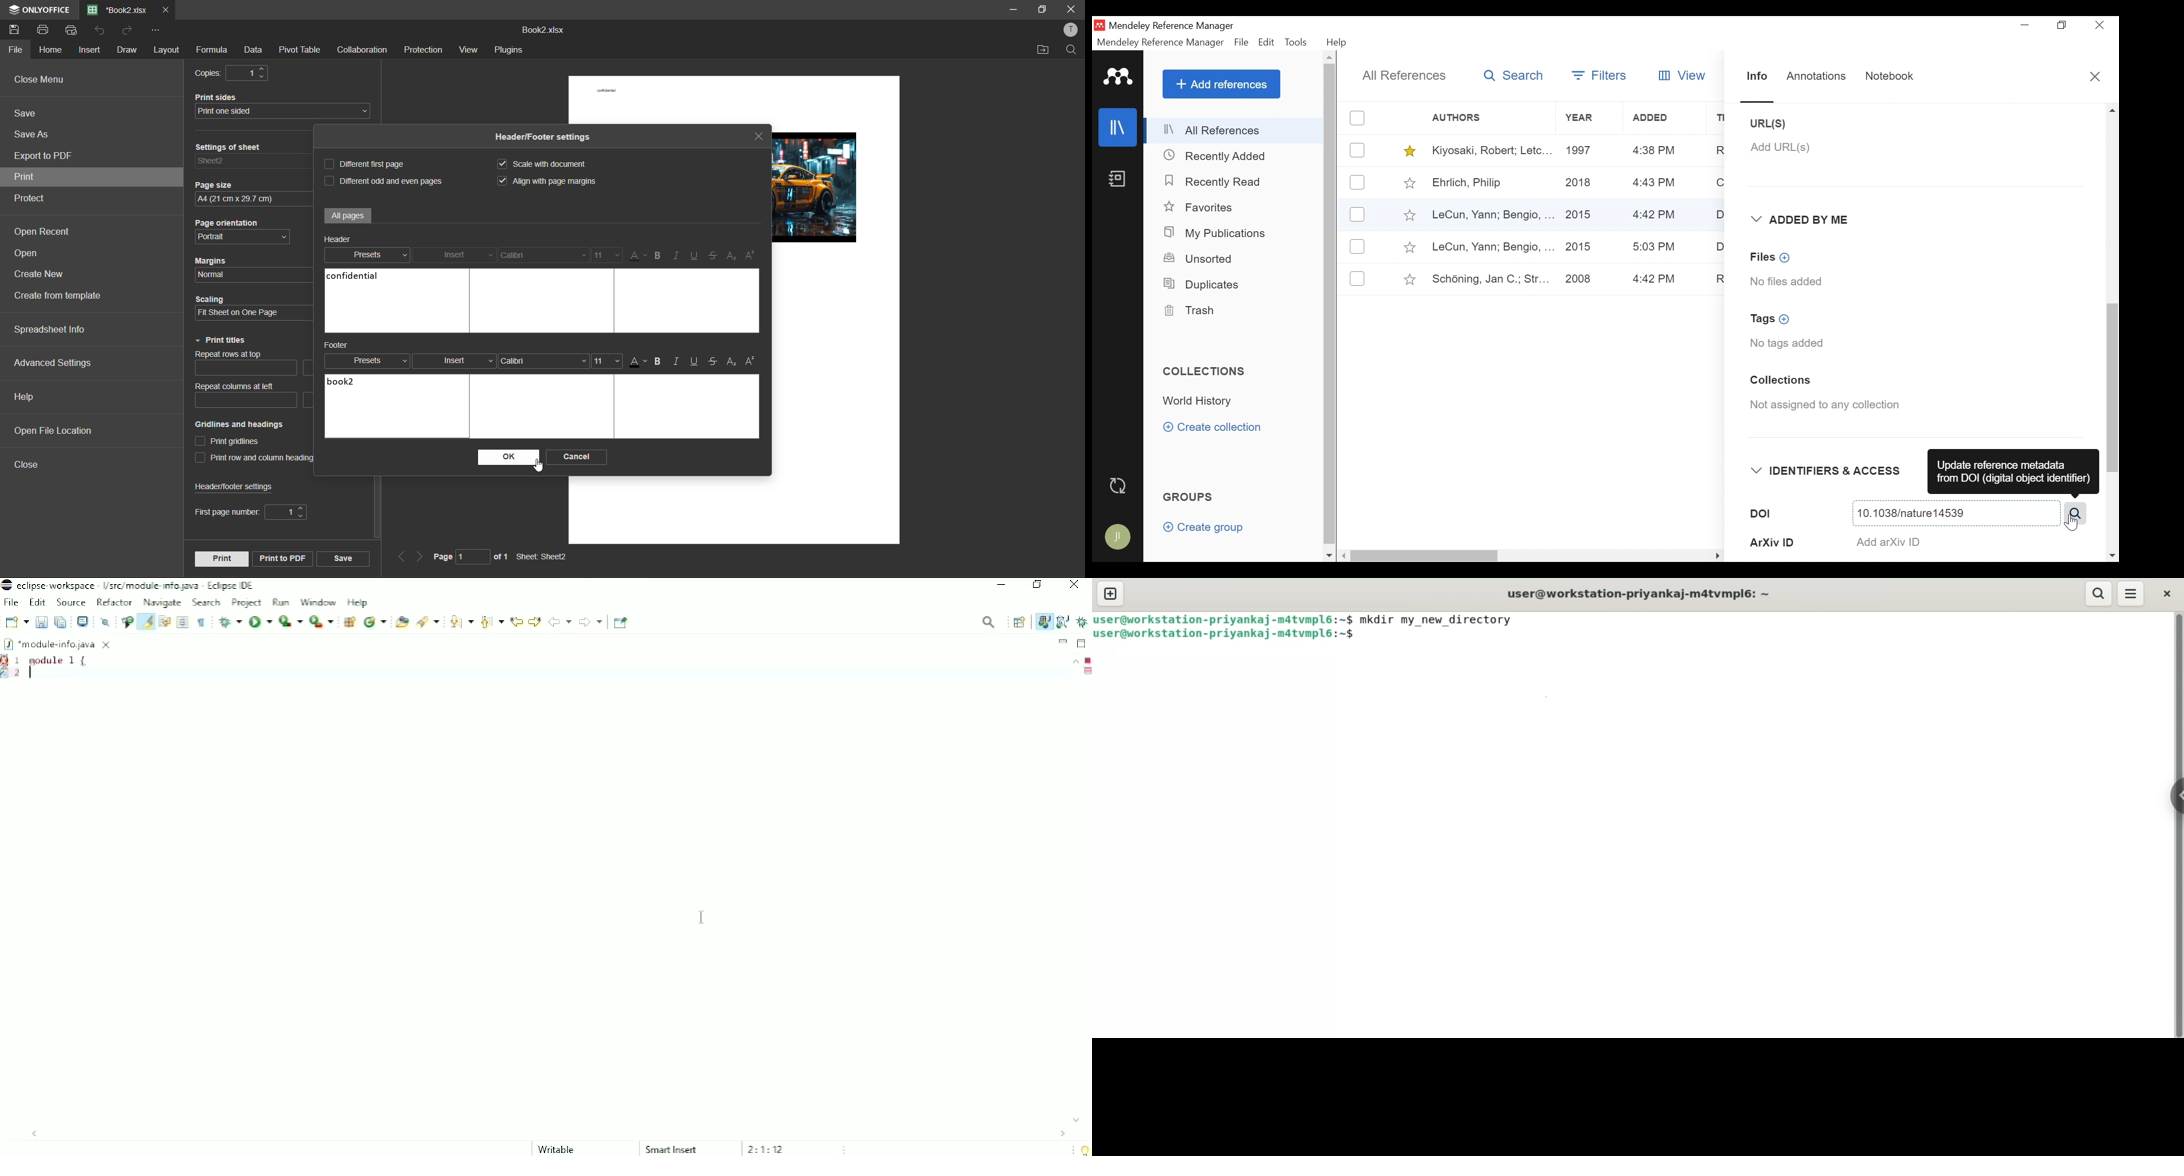 The width and height of the screenshot is (2184, 1176). What do you see at coordinates (283, 559) in the screenshot?
I see `print to pdf` at bounding box center [283, 559].